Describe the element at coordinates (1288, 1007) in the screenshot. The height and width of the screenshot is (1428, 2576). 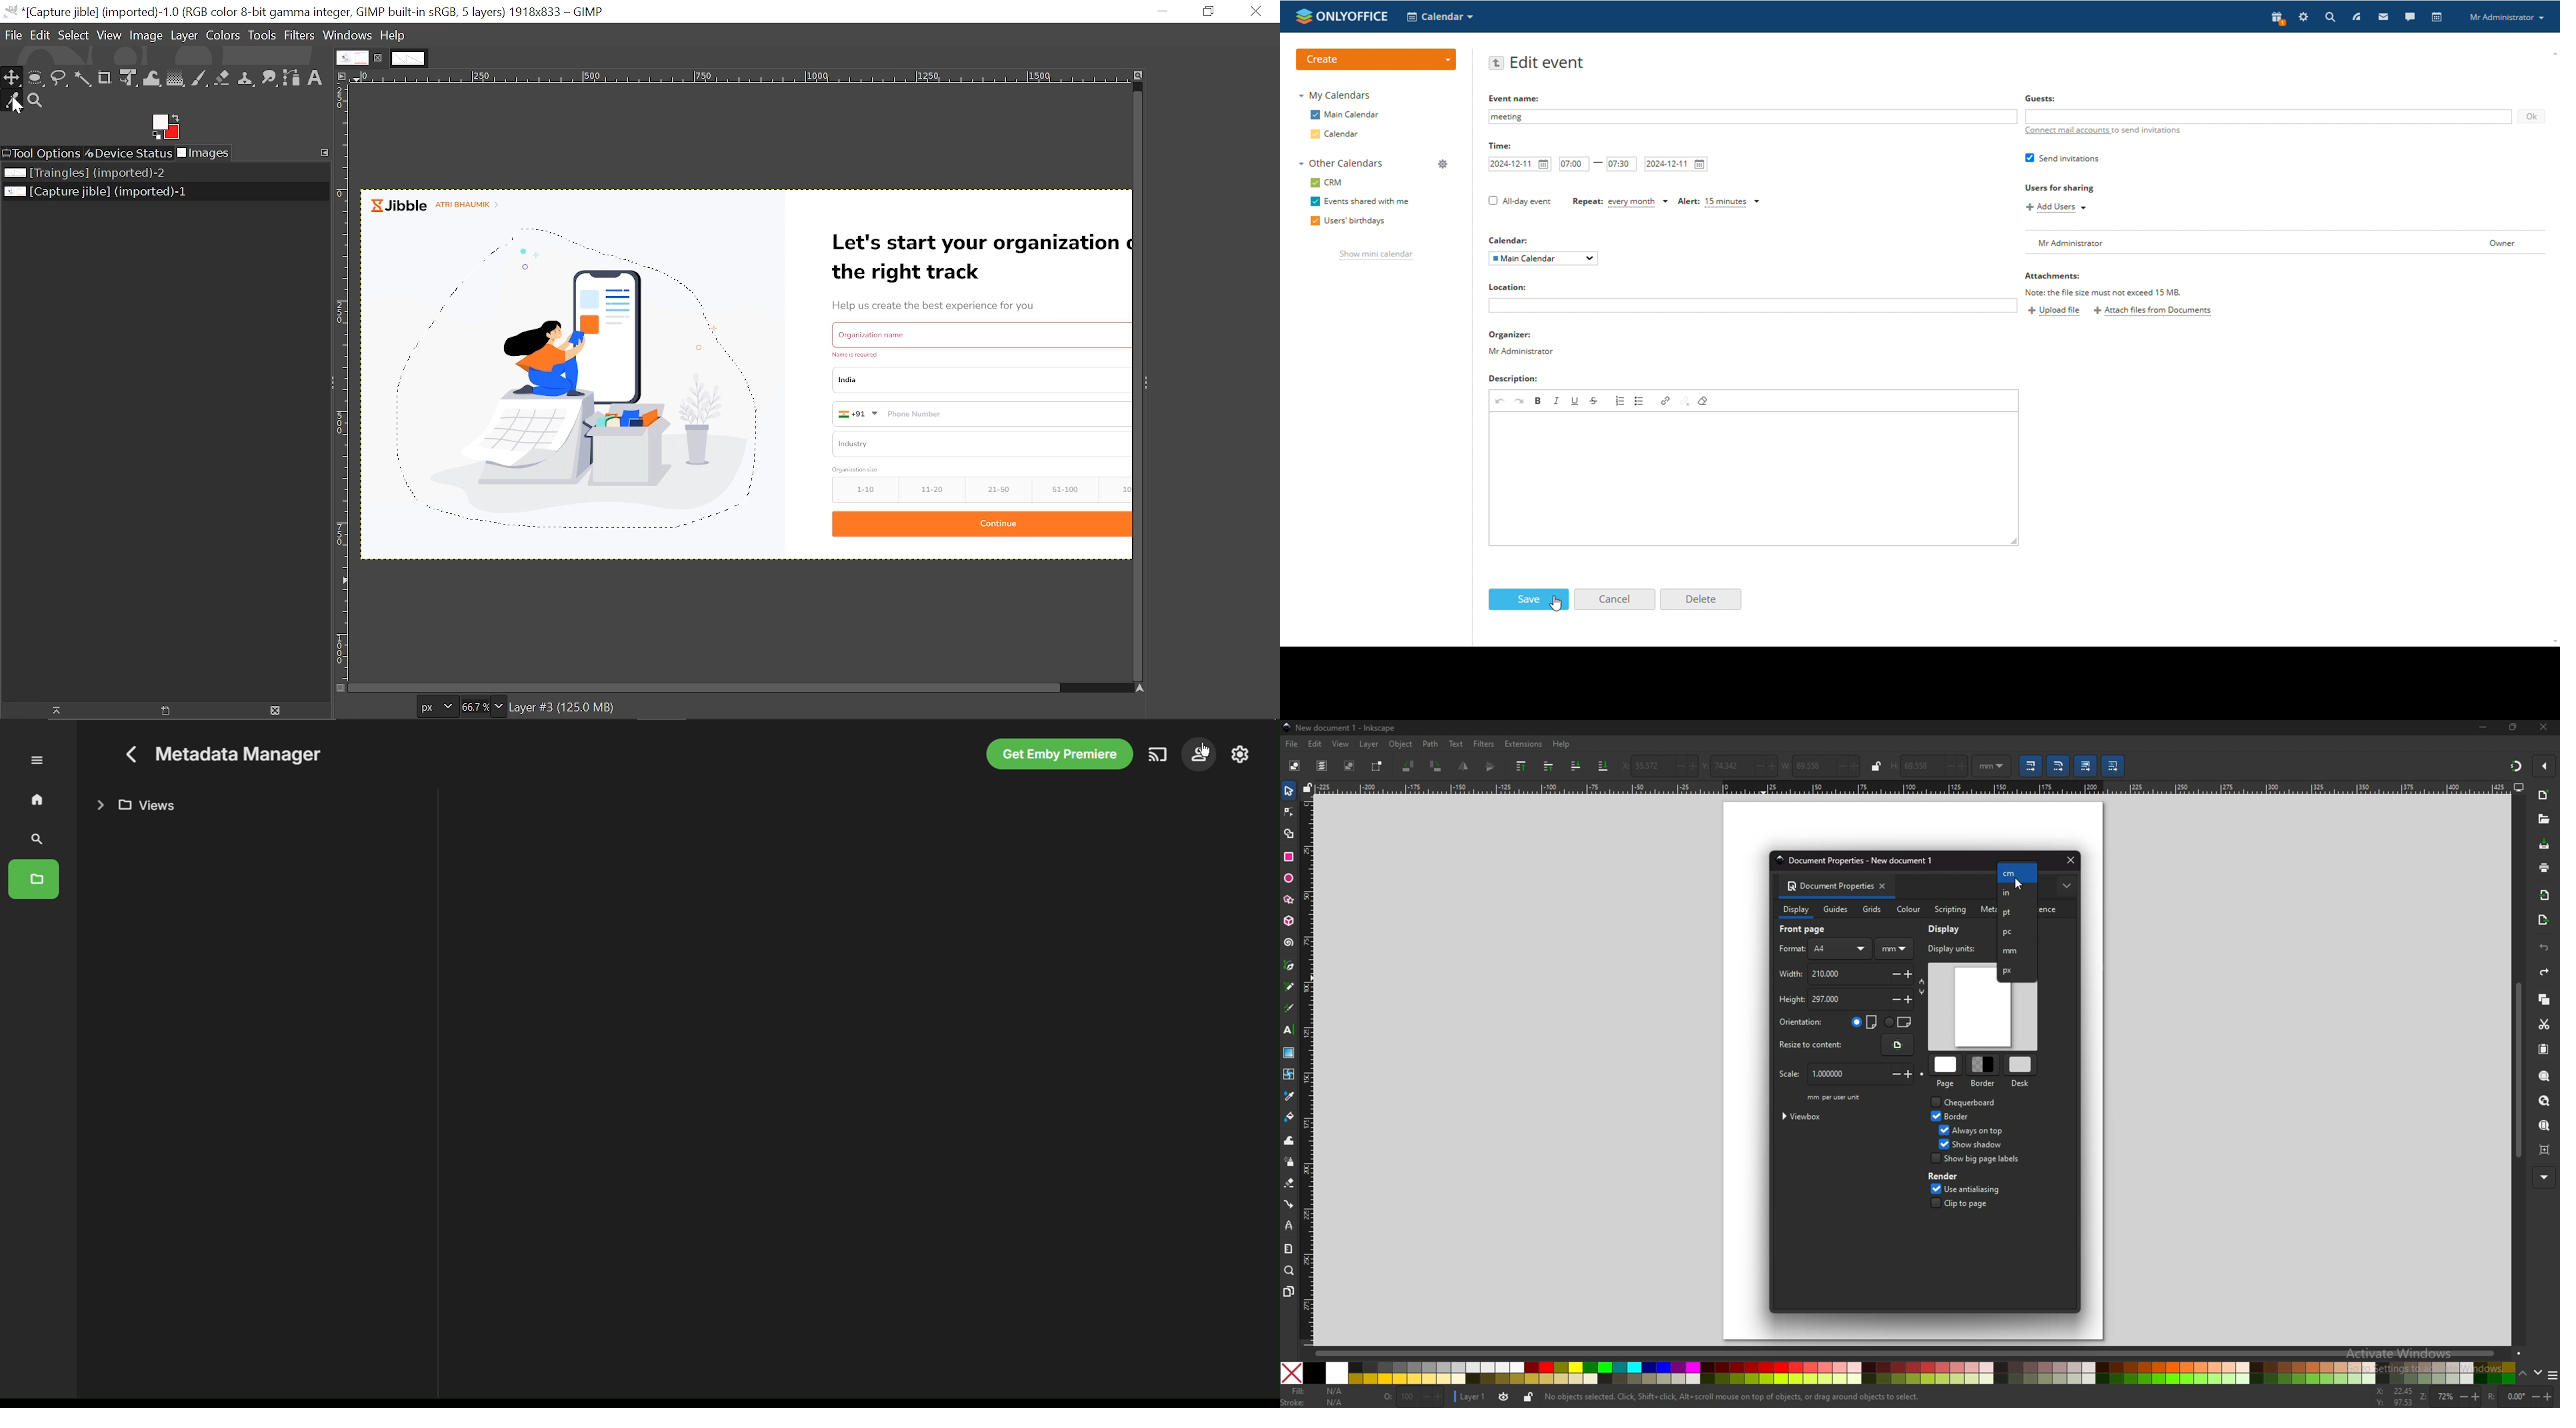
I see `calligraphy` at that location.